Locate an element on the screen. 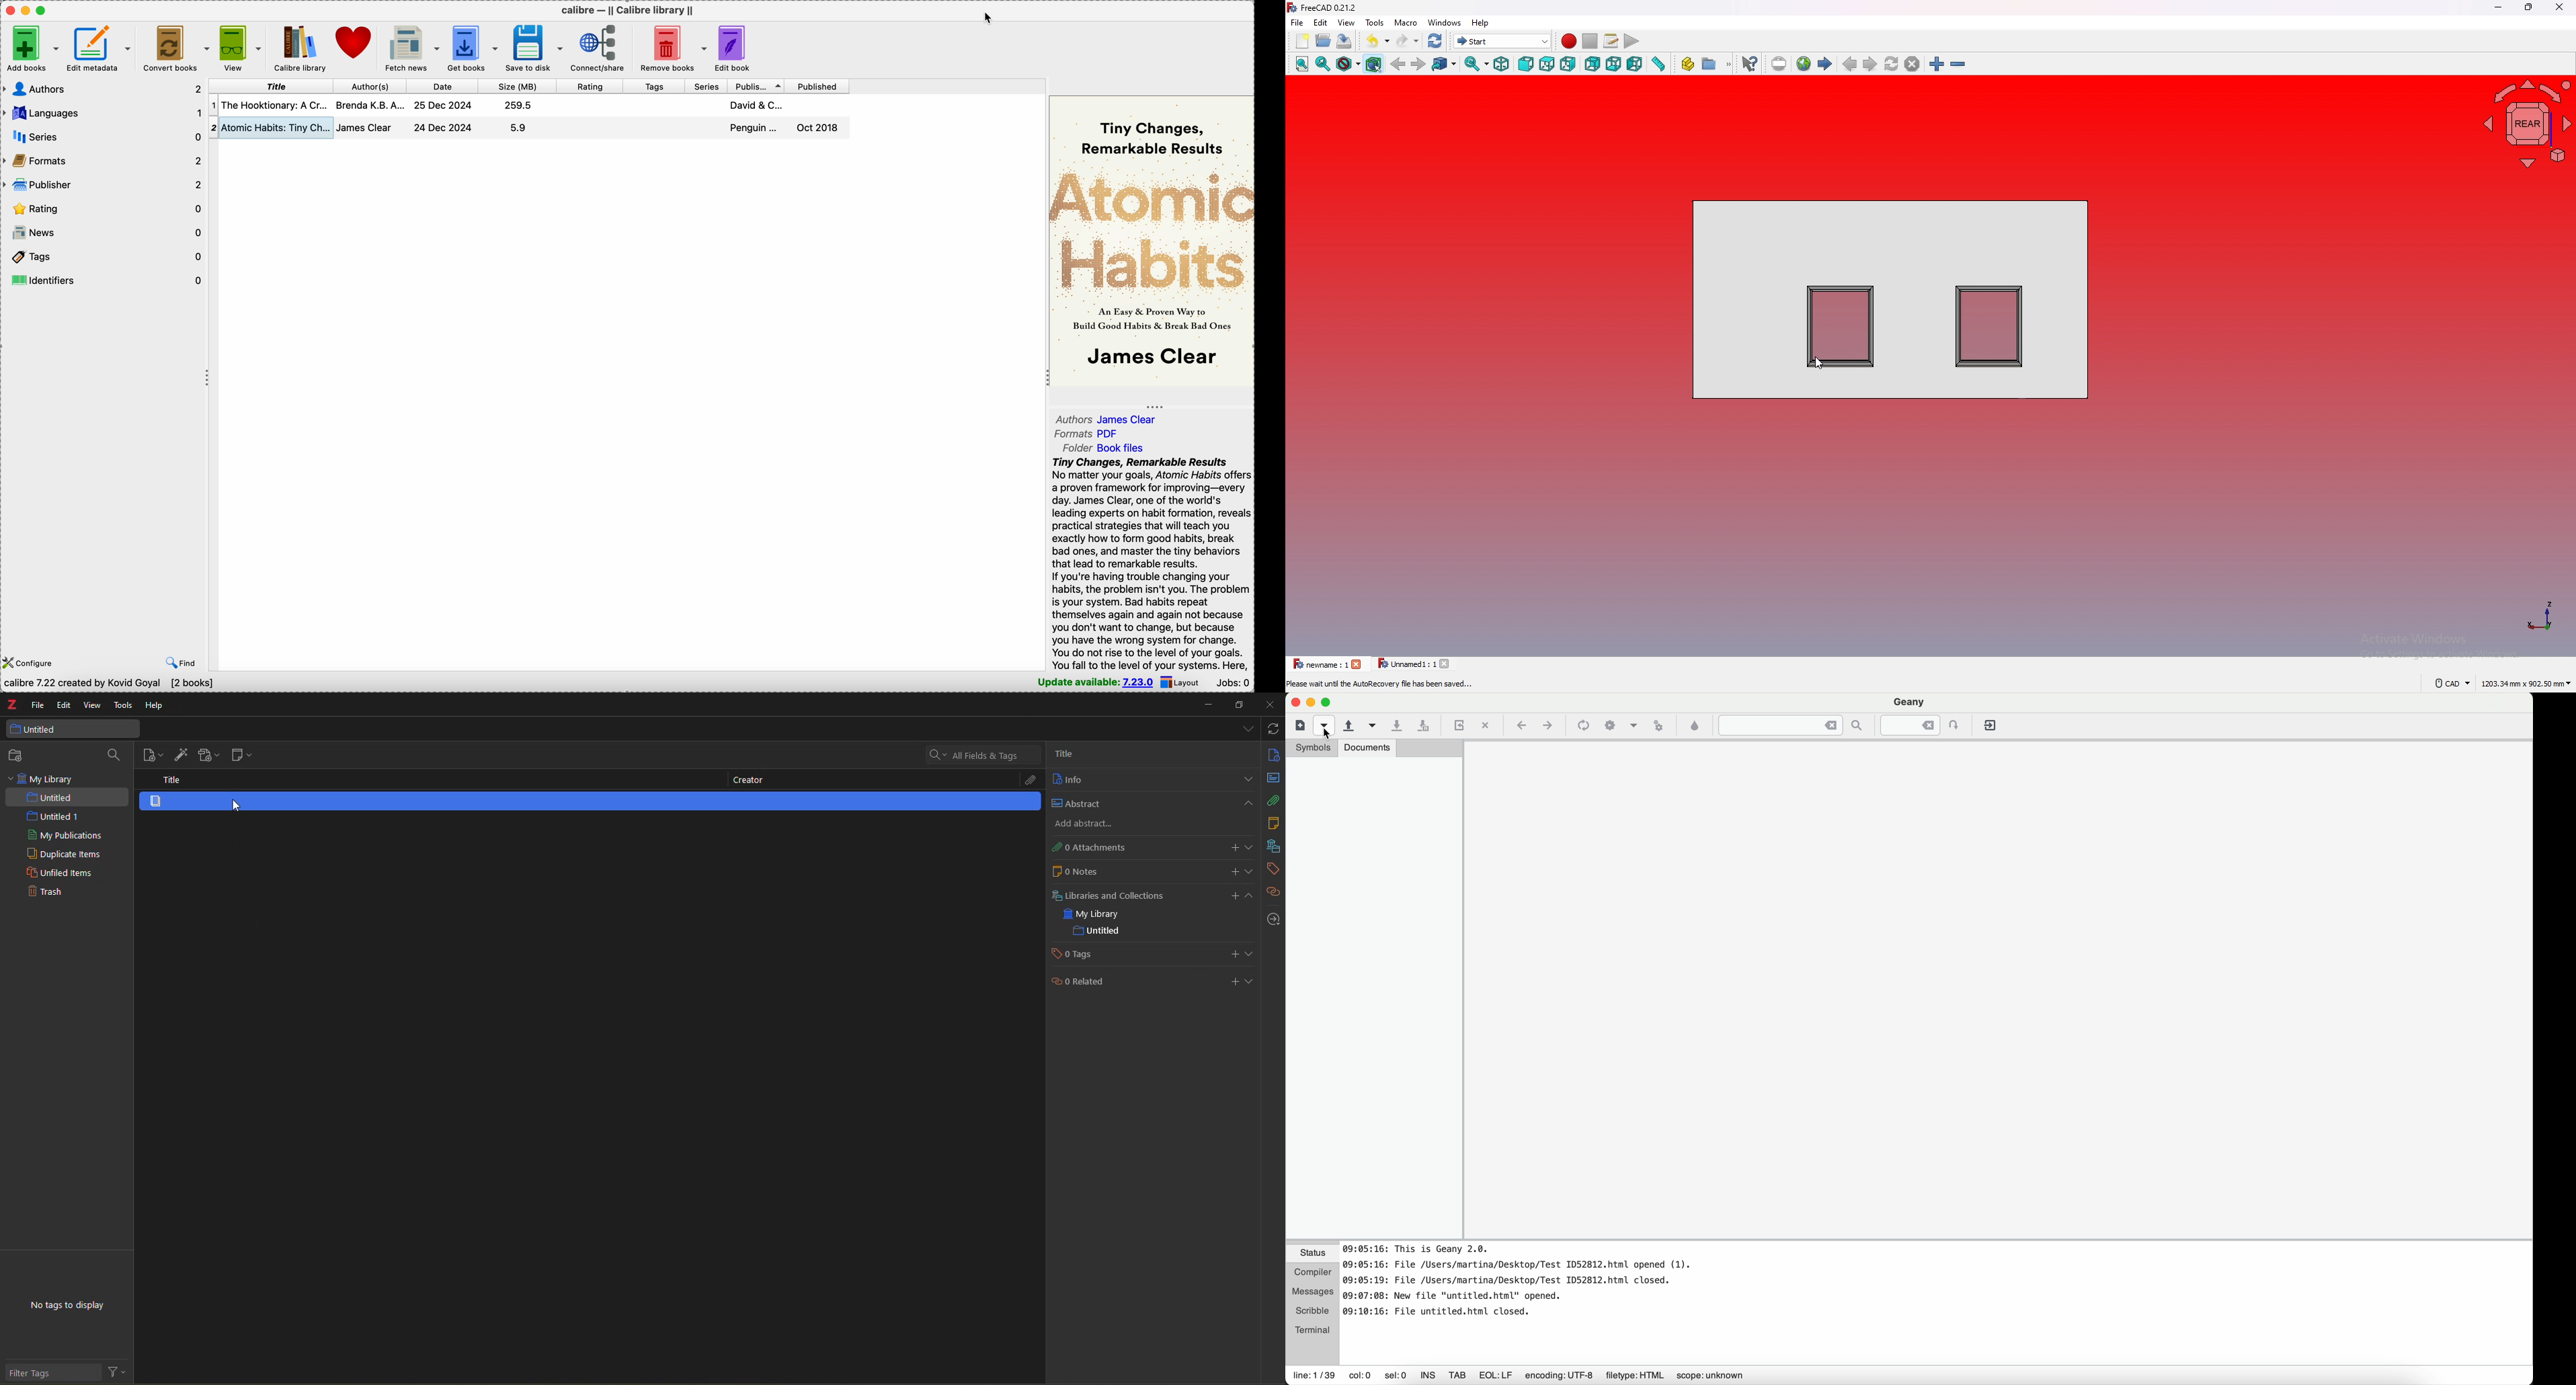 This screenshot has width=2576, height=1400. series is located at coordinates (708, 86).